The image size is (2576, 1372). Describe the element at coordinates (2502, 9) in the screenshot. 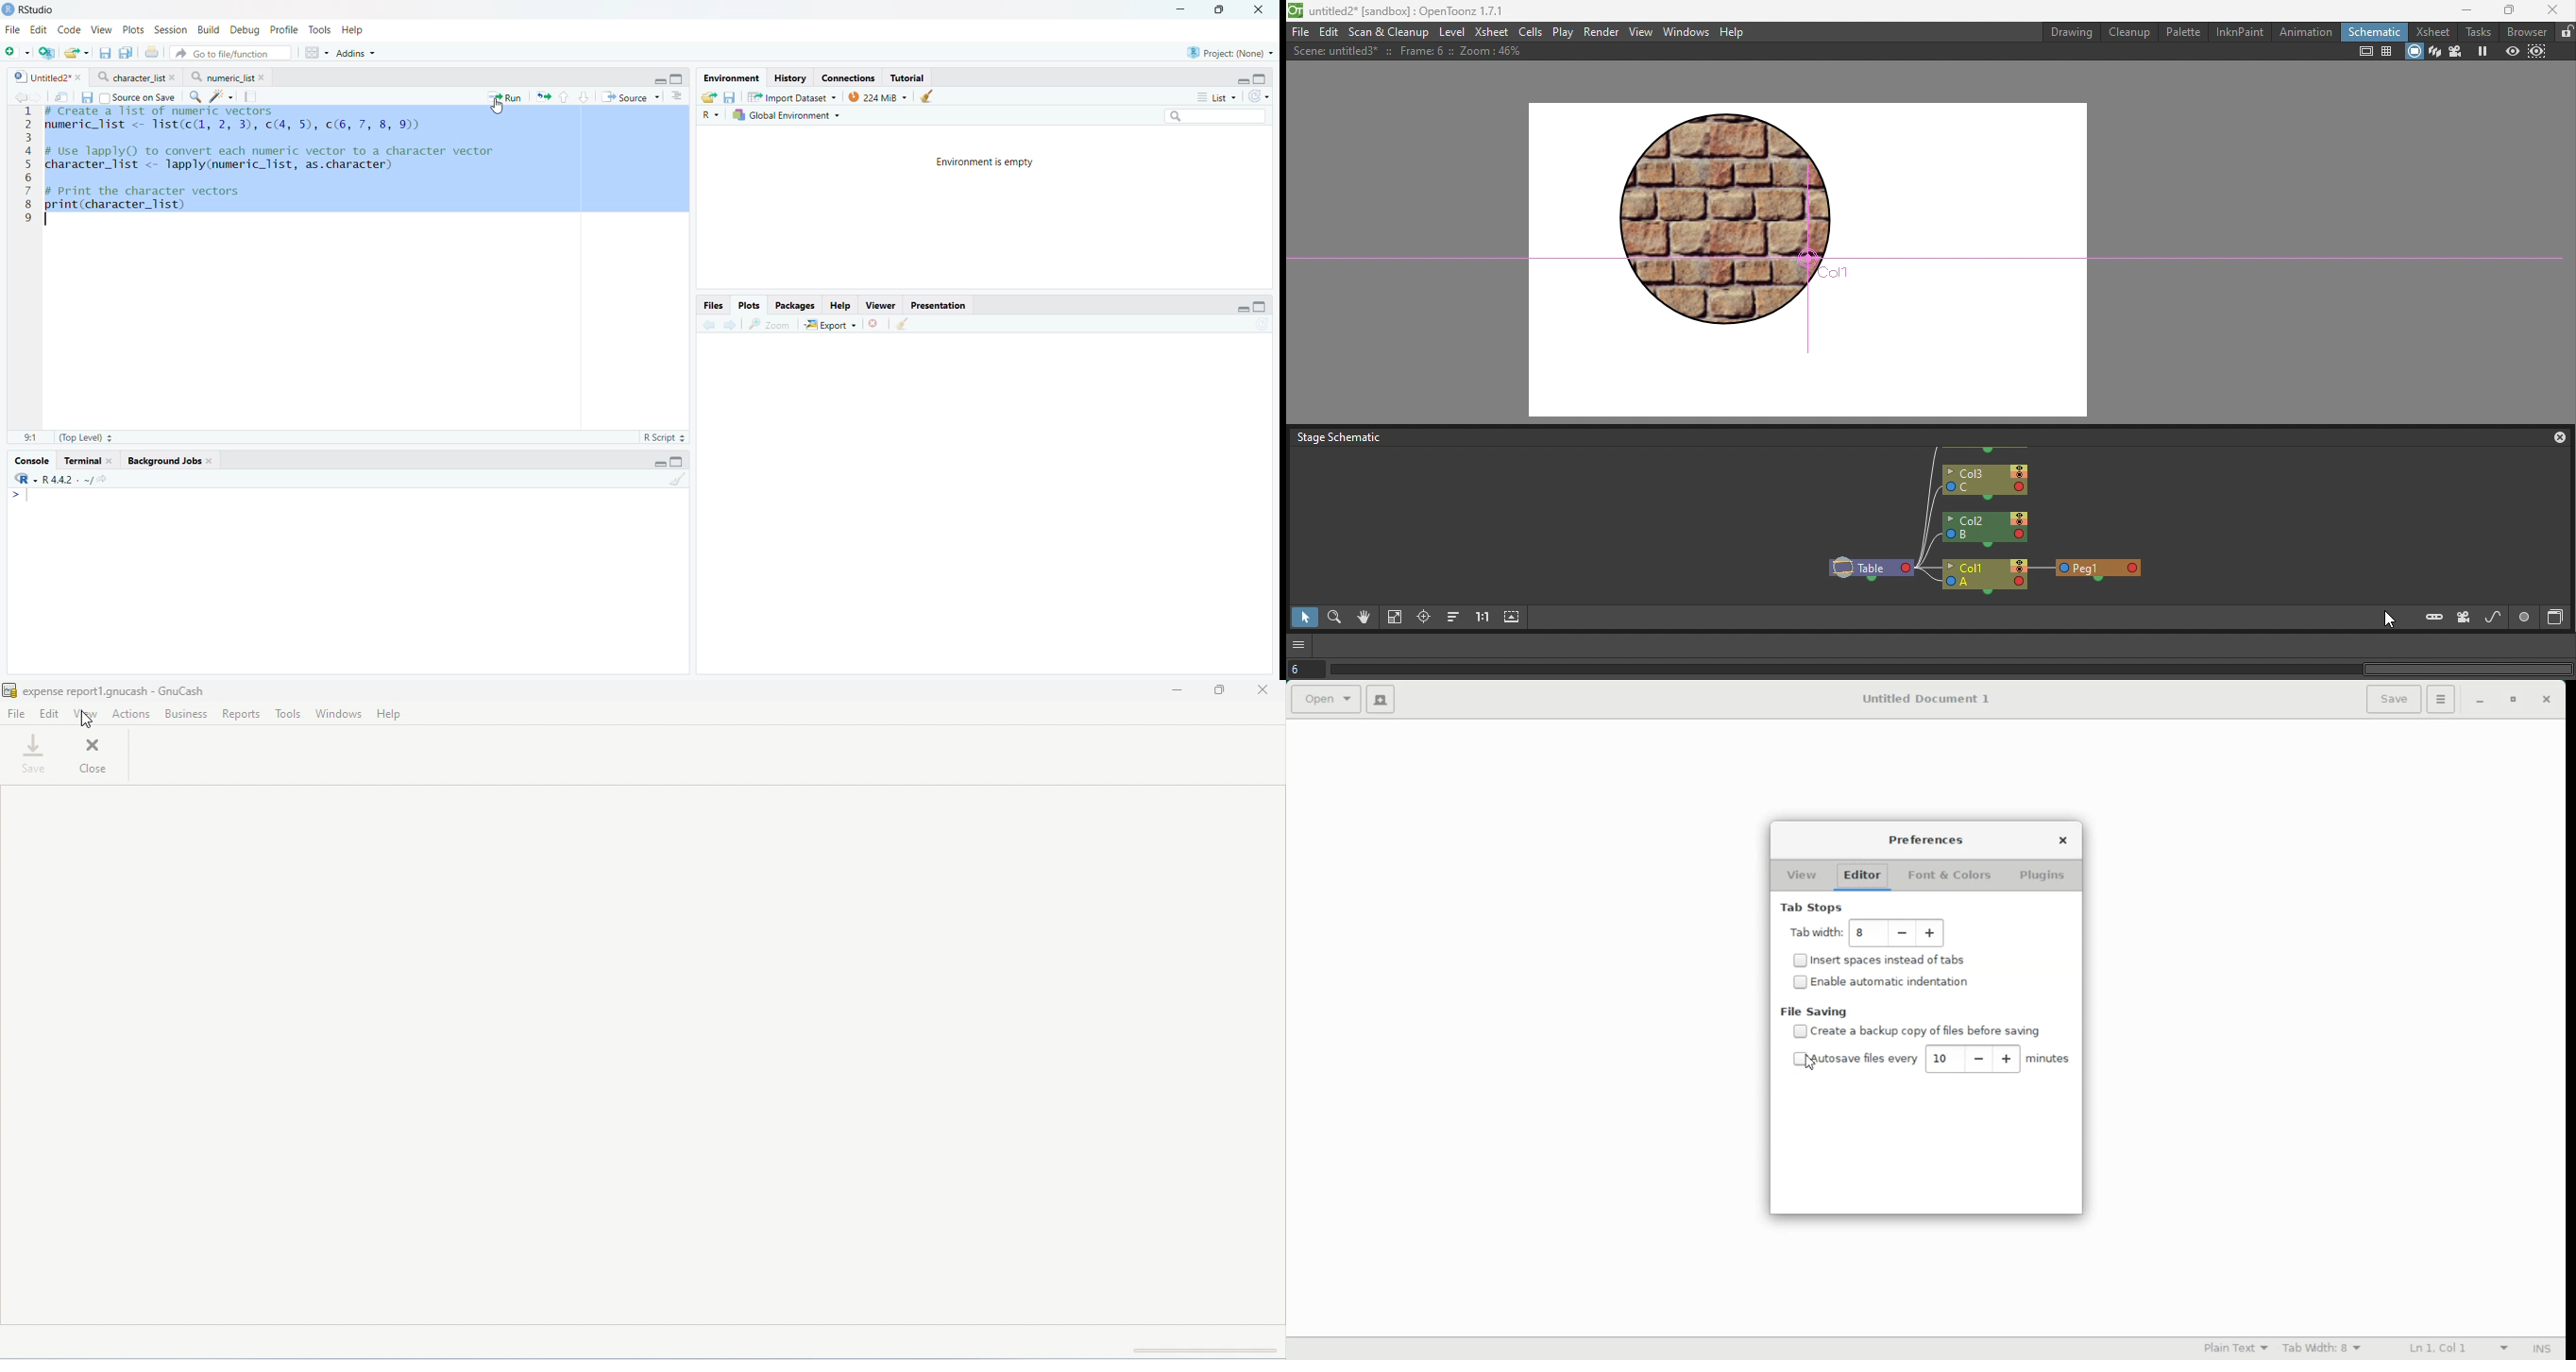

I see `Maximize` at that location.